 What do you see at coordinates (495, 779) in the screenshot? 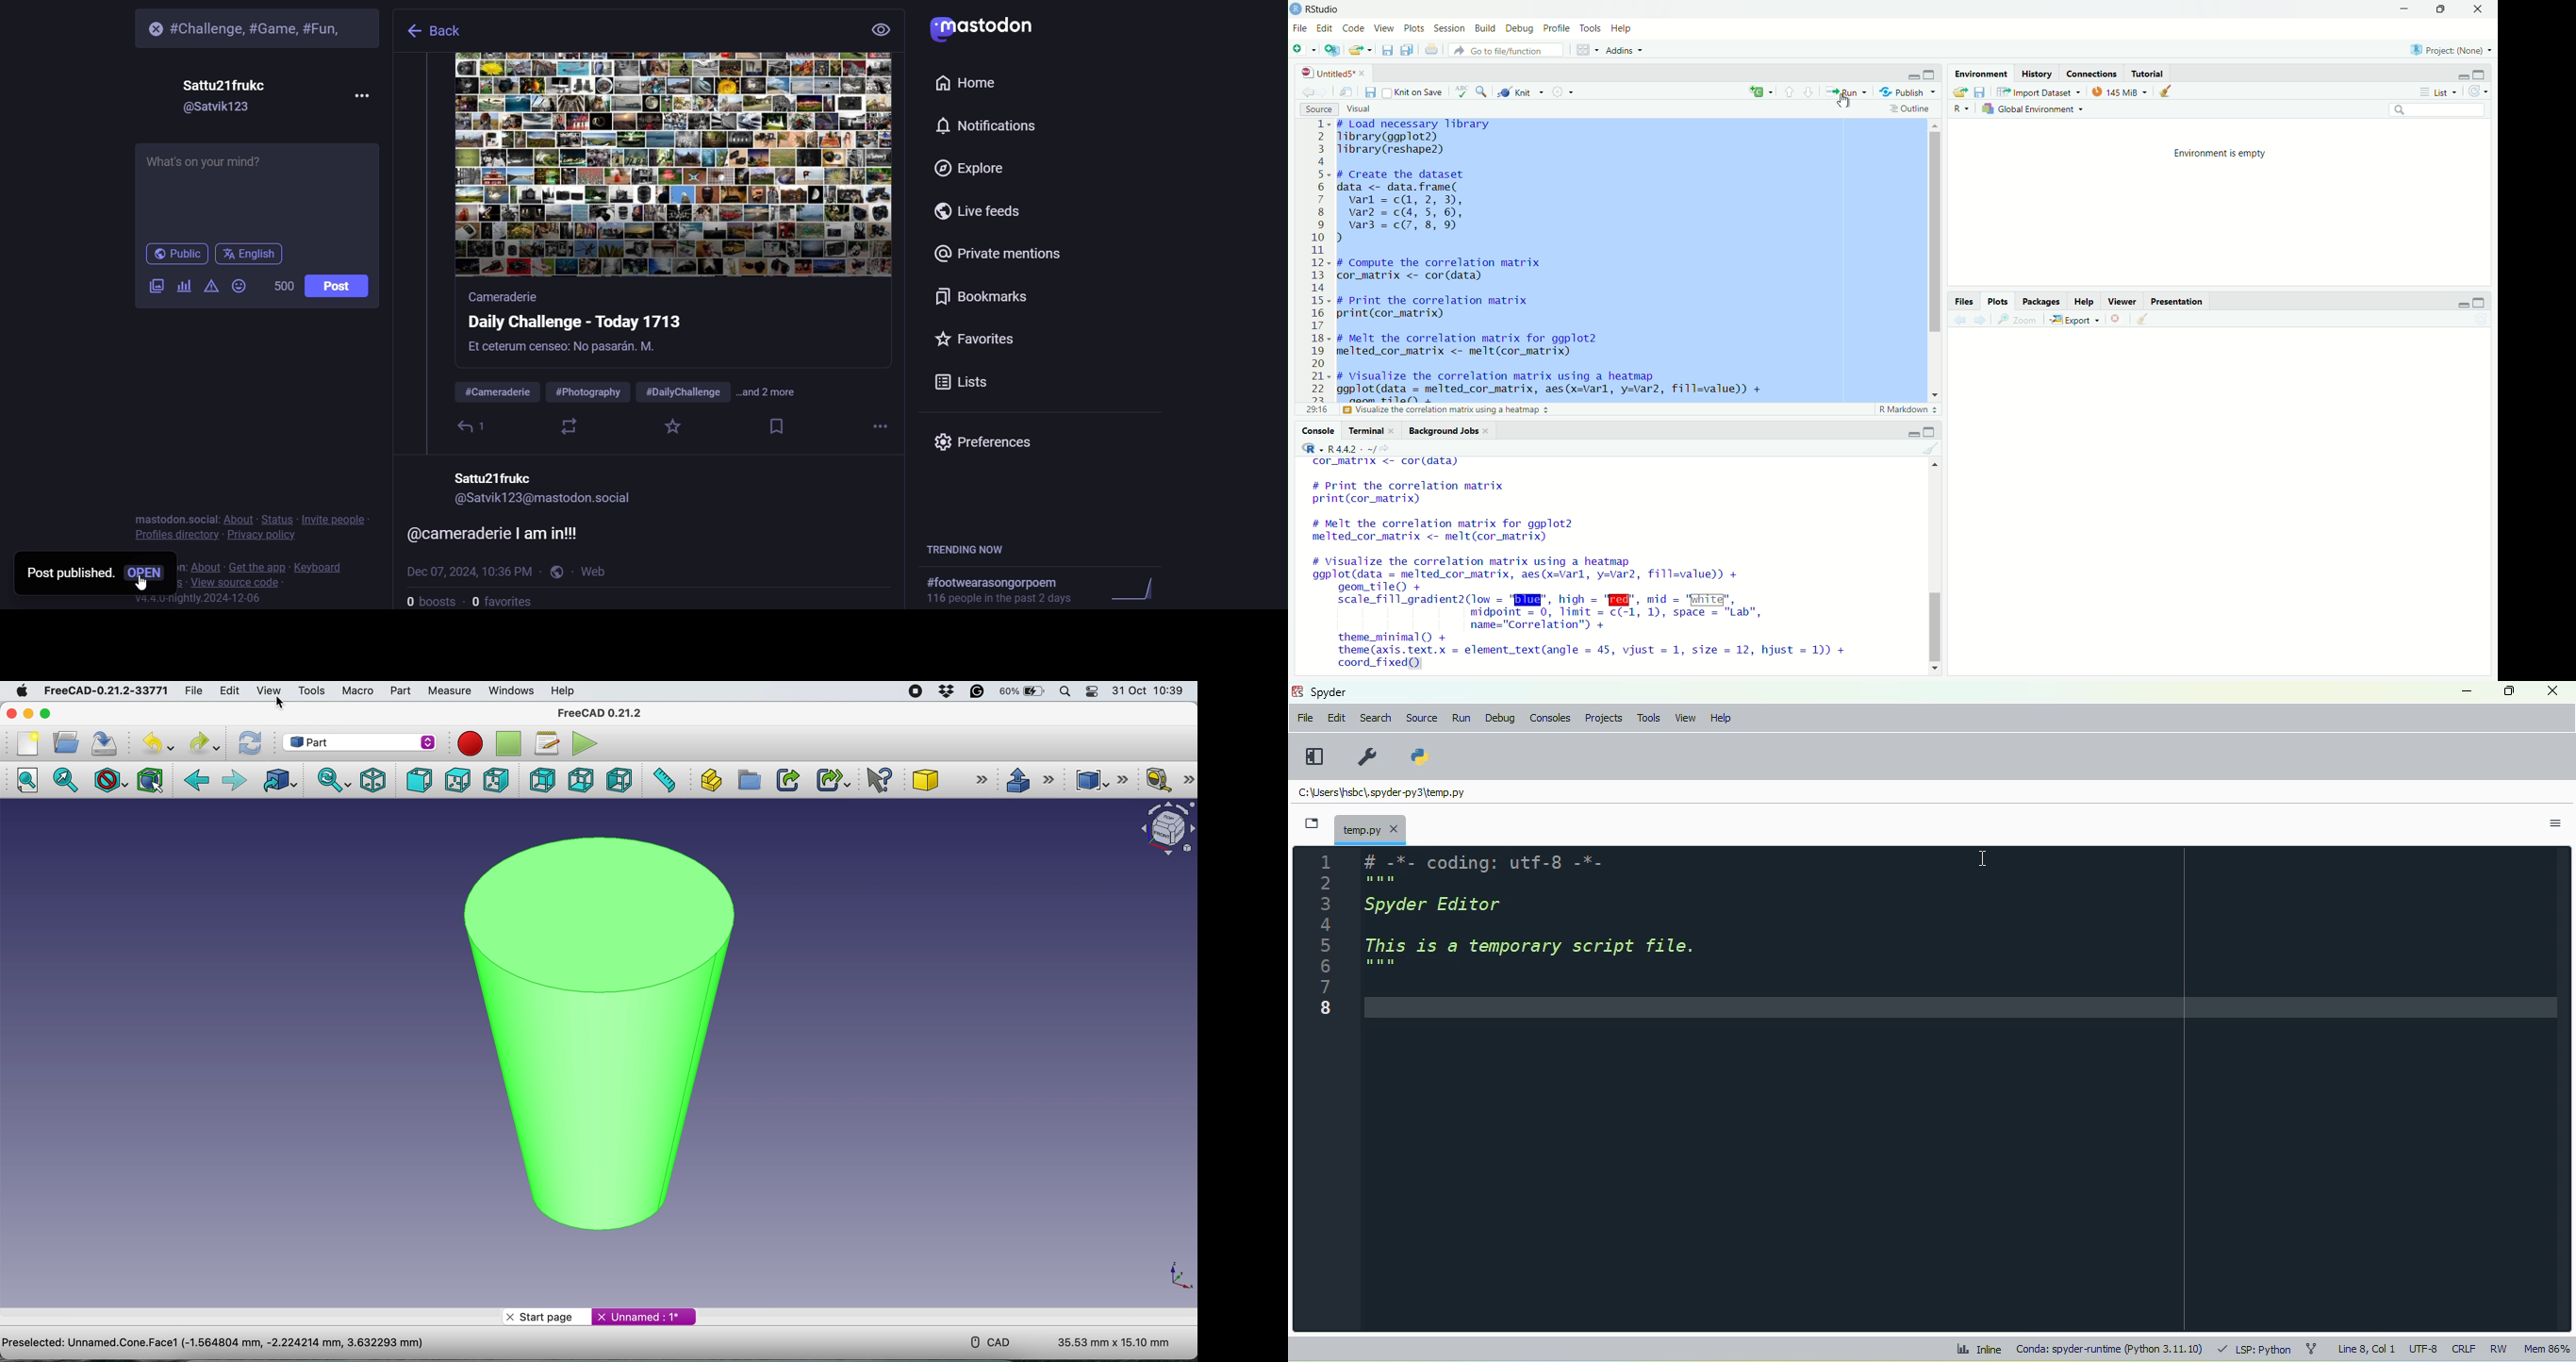
I see `right` at bounding box center [495, 779].